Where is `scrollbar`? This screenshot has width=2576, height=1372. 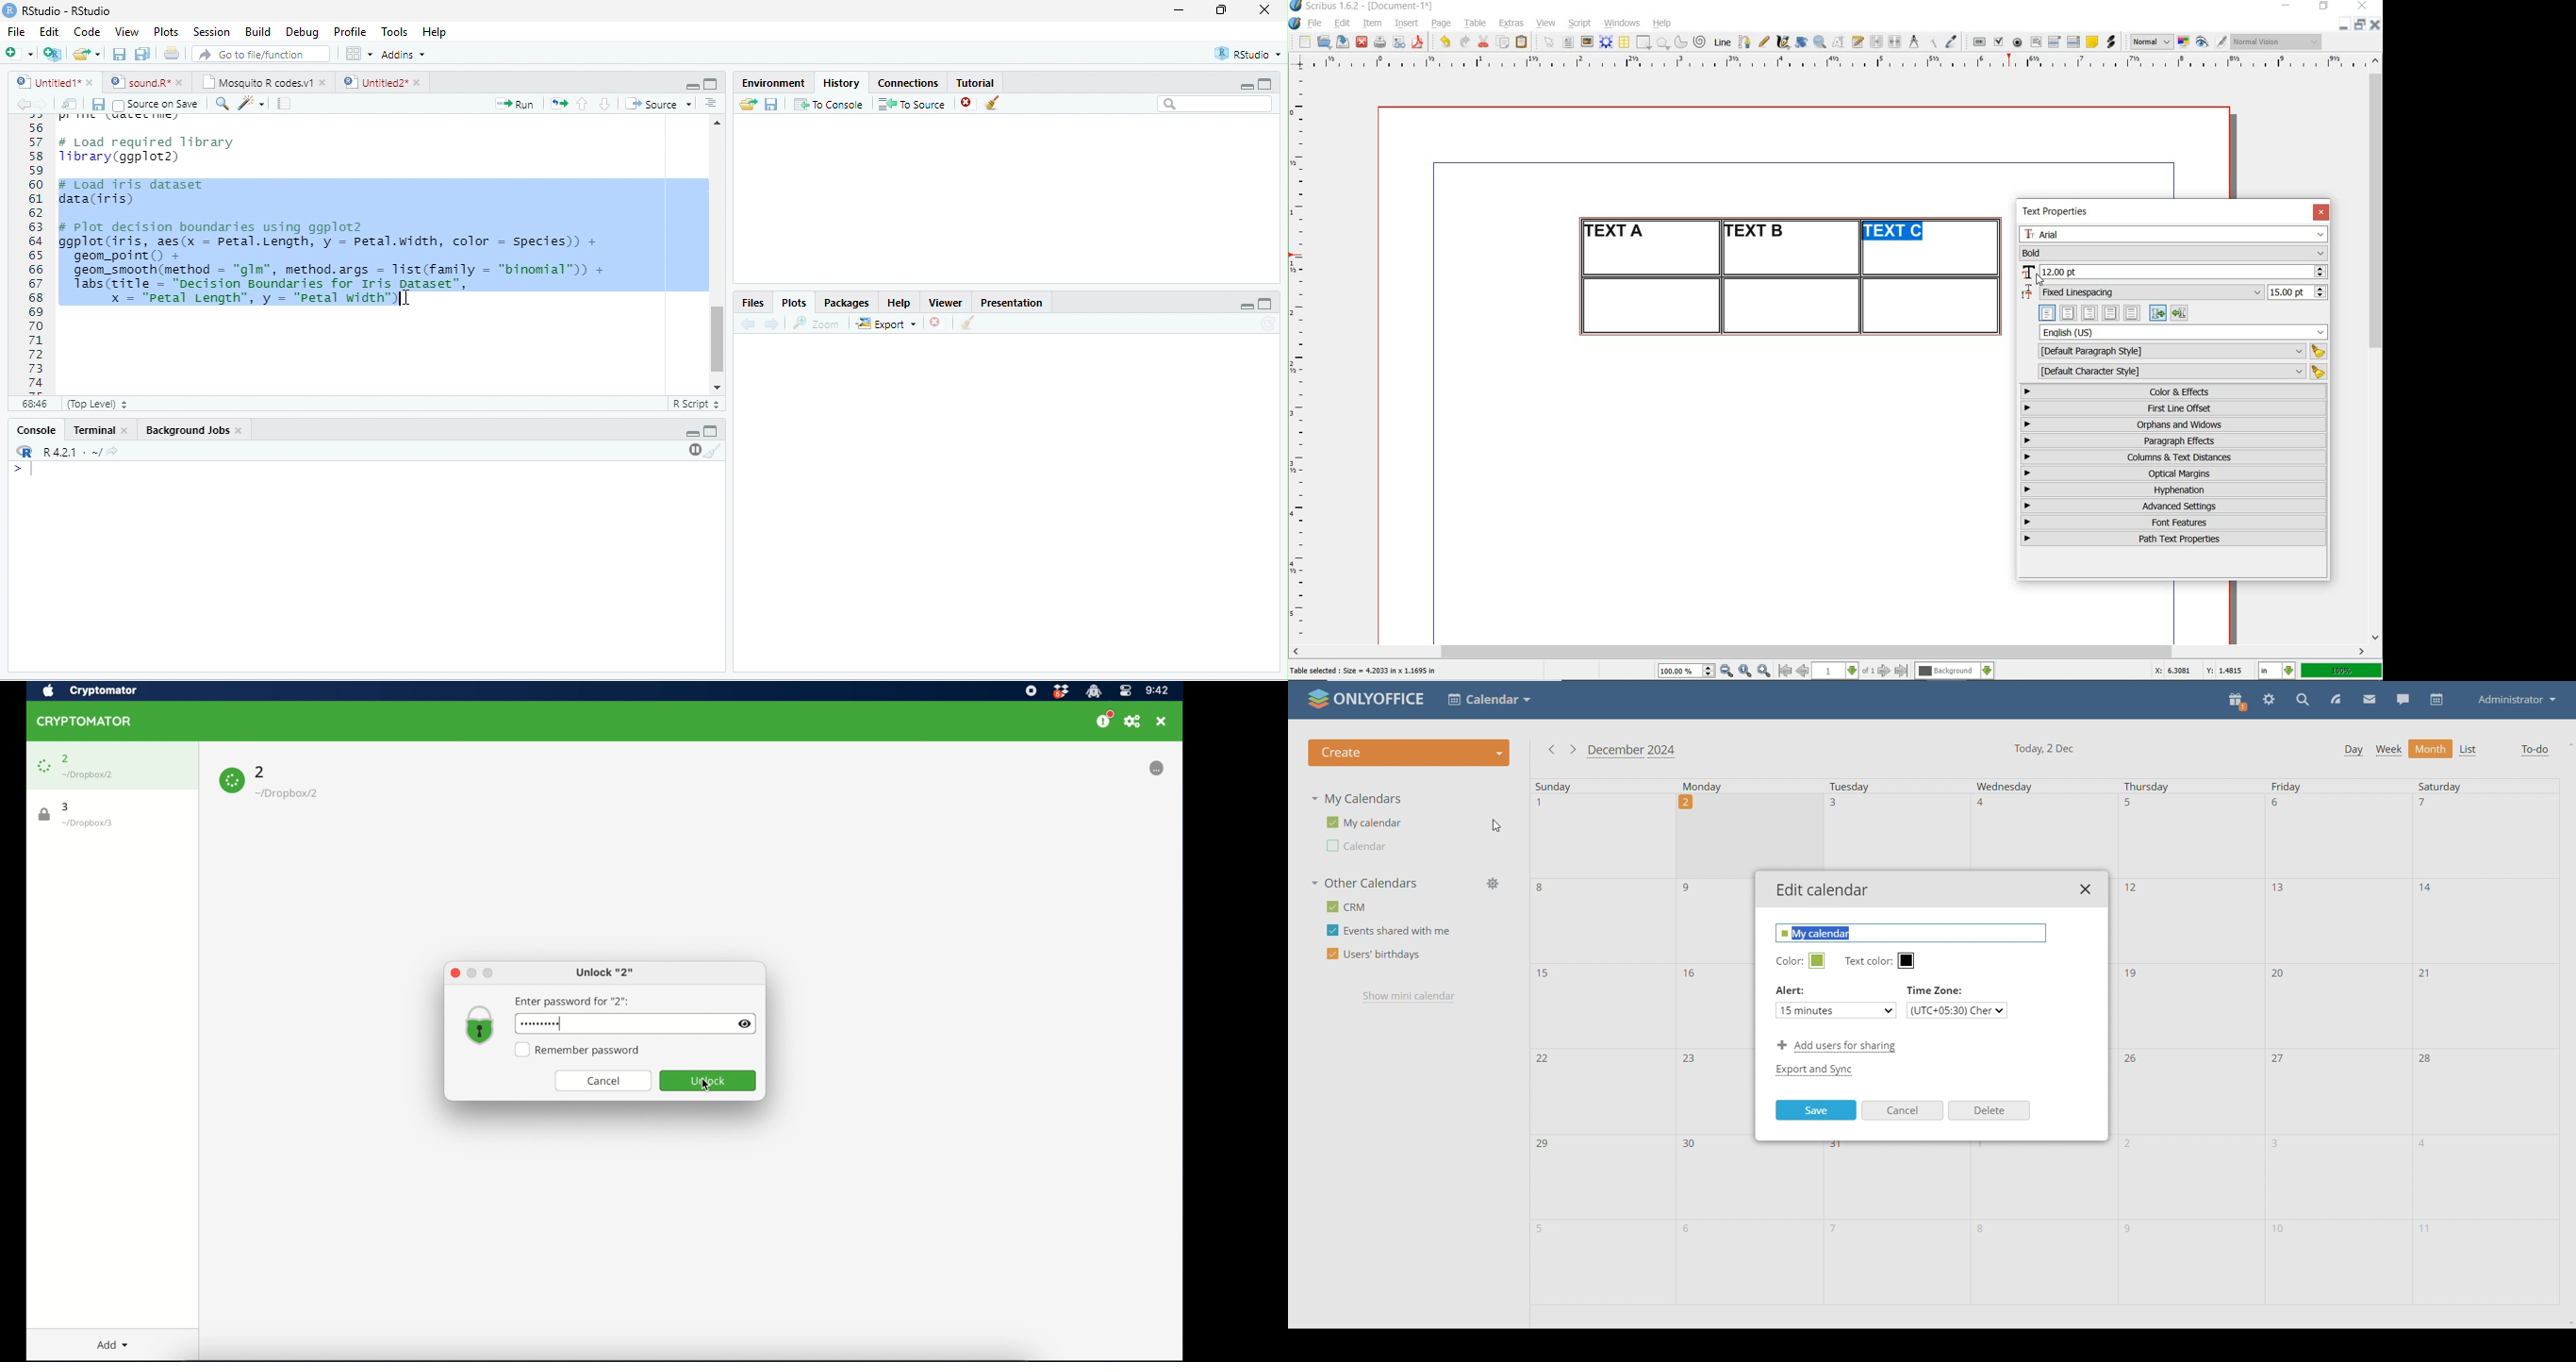
scrollbar is located at coordinates (2377, 348).